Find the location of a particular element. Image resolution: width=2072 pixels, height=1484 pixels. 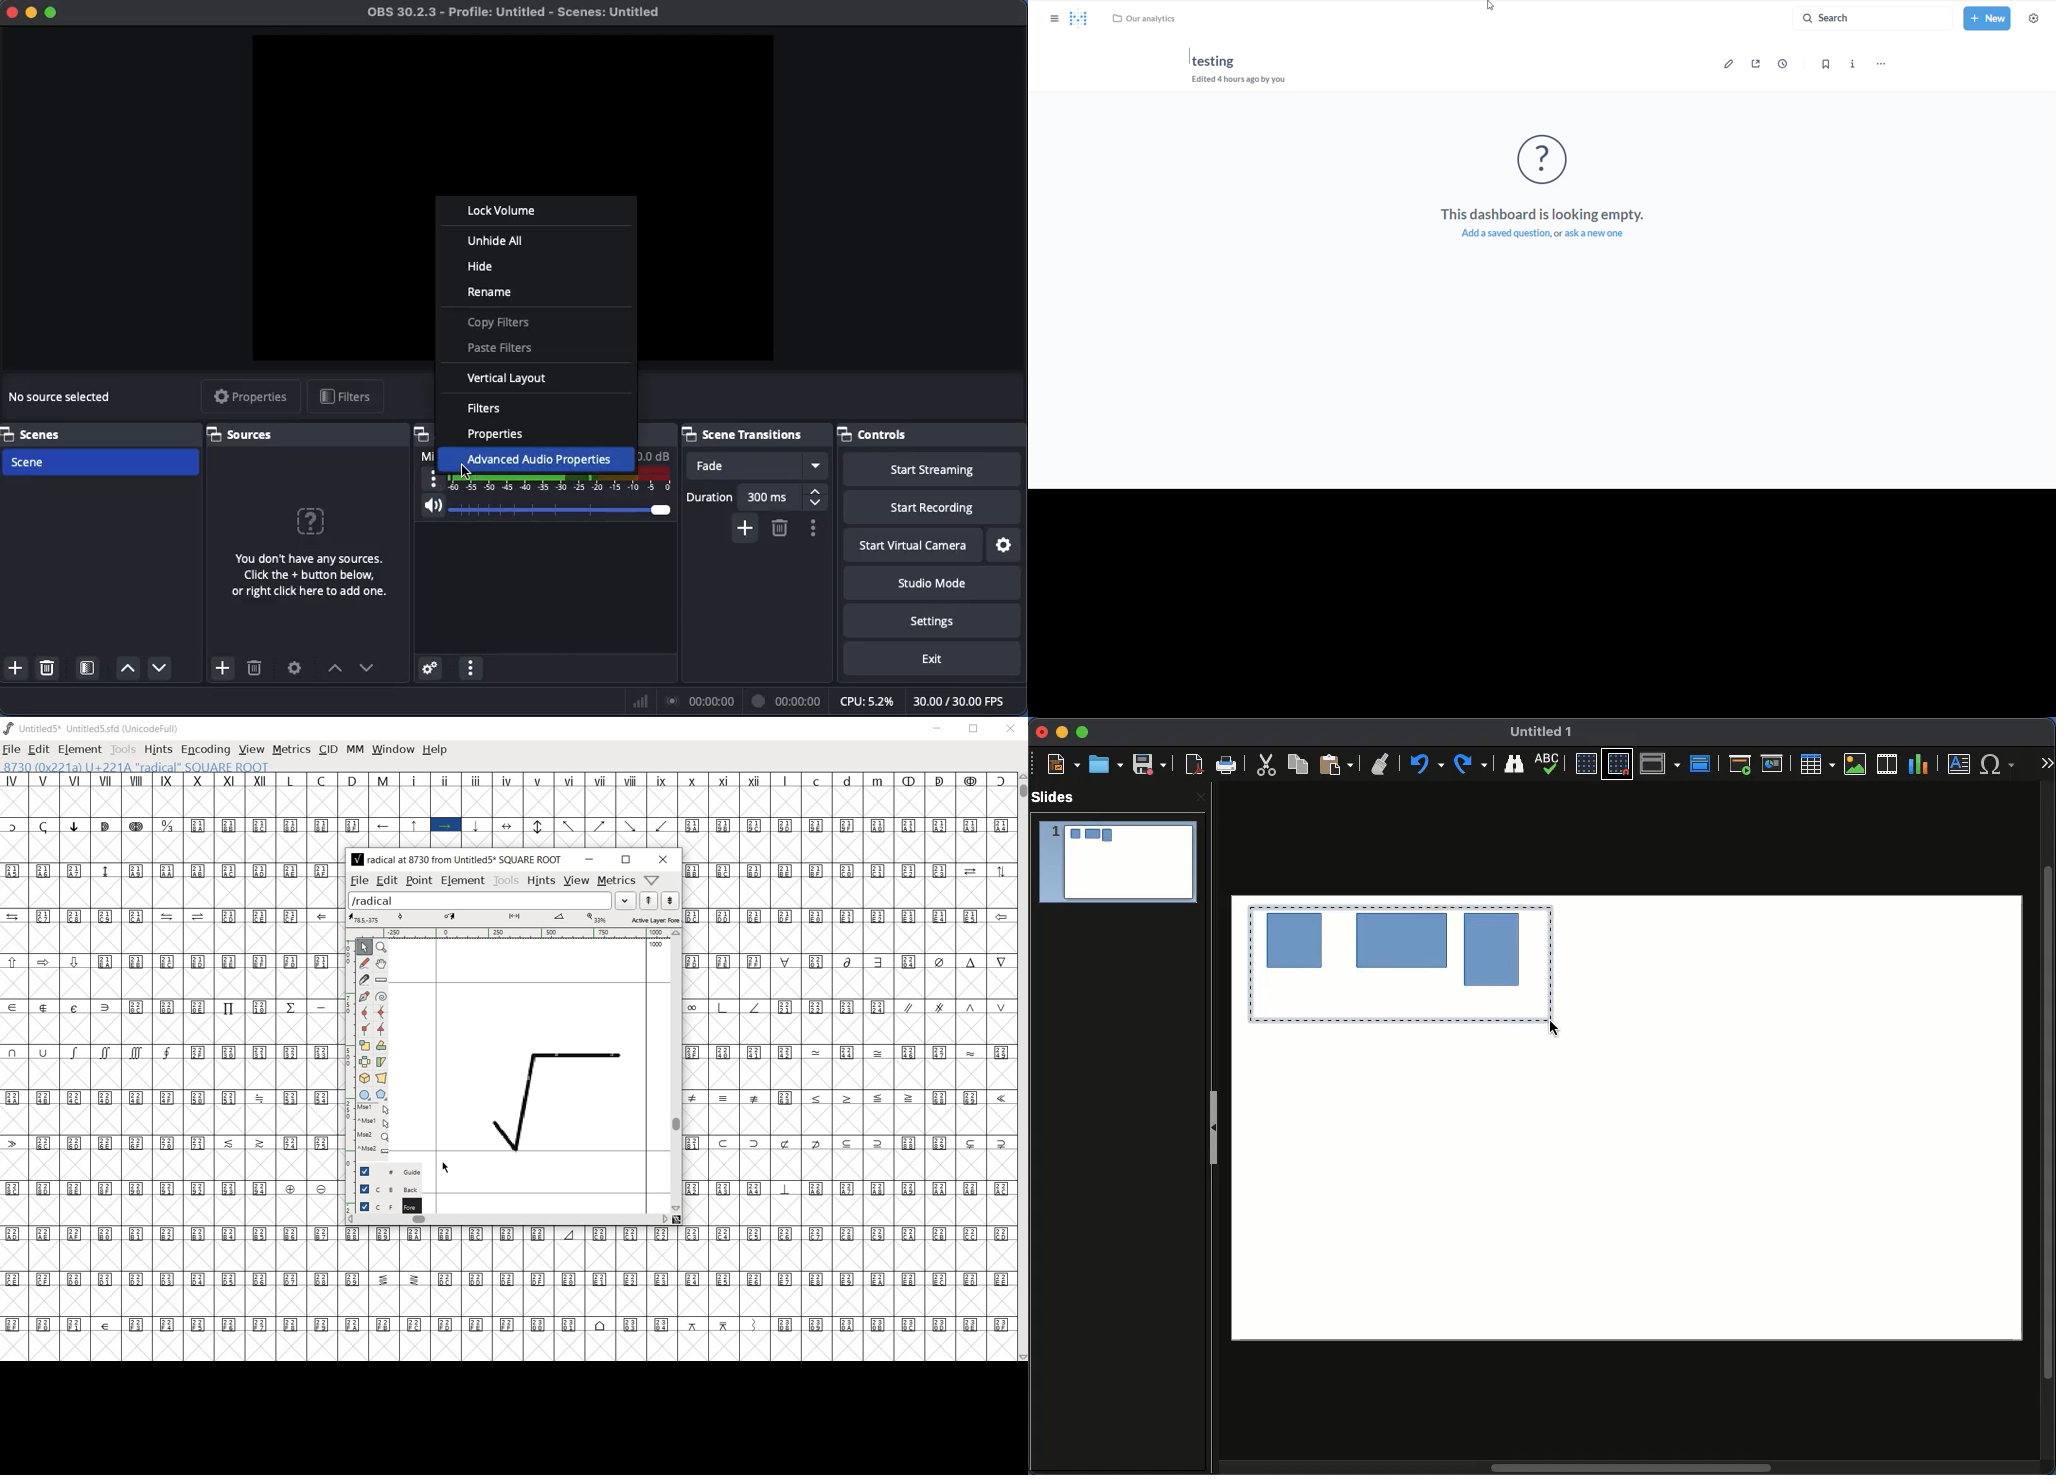

Start from first slide is located at coordinates (1740, 764).